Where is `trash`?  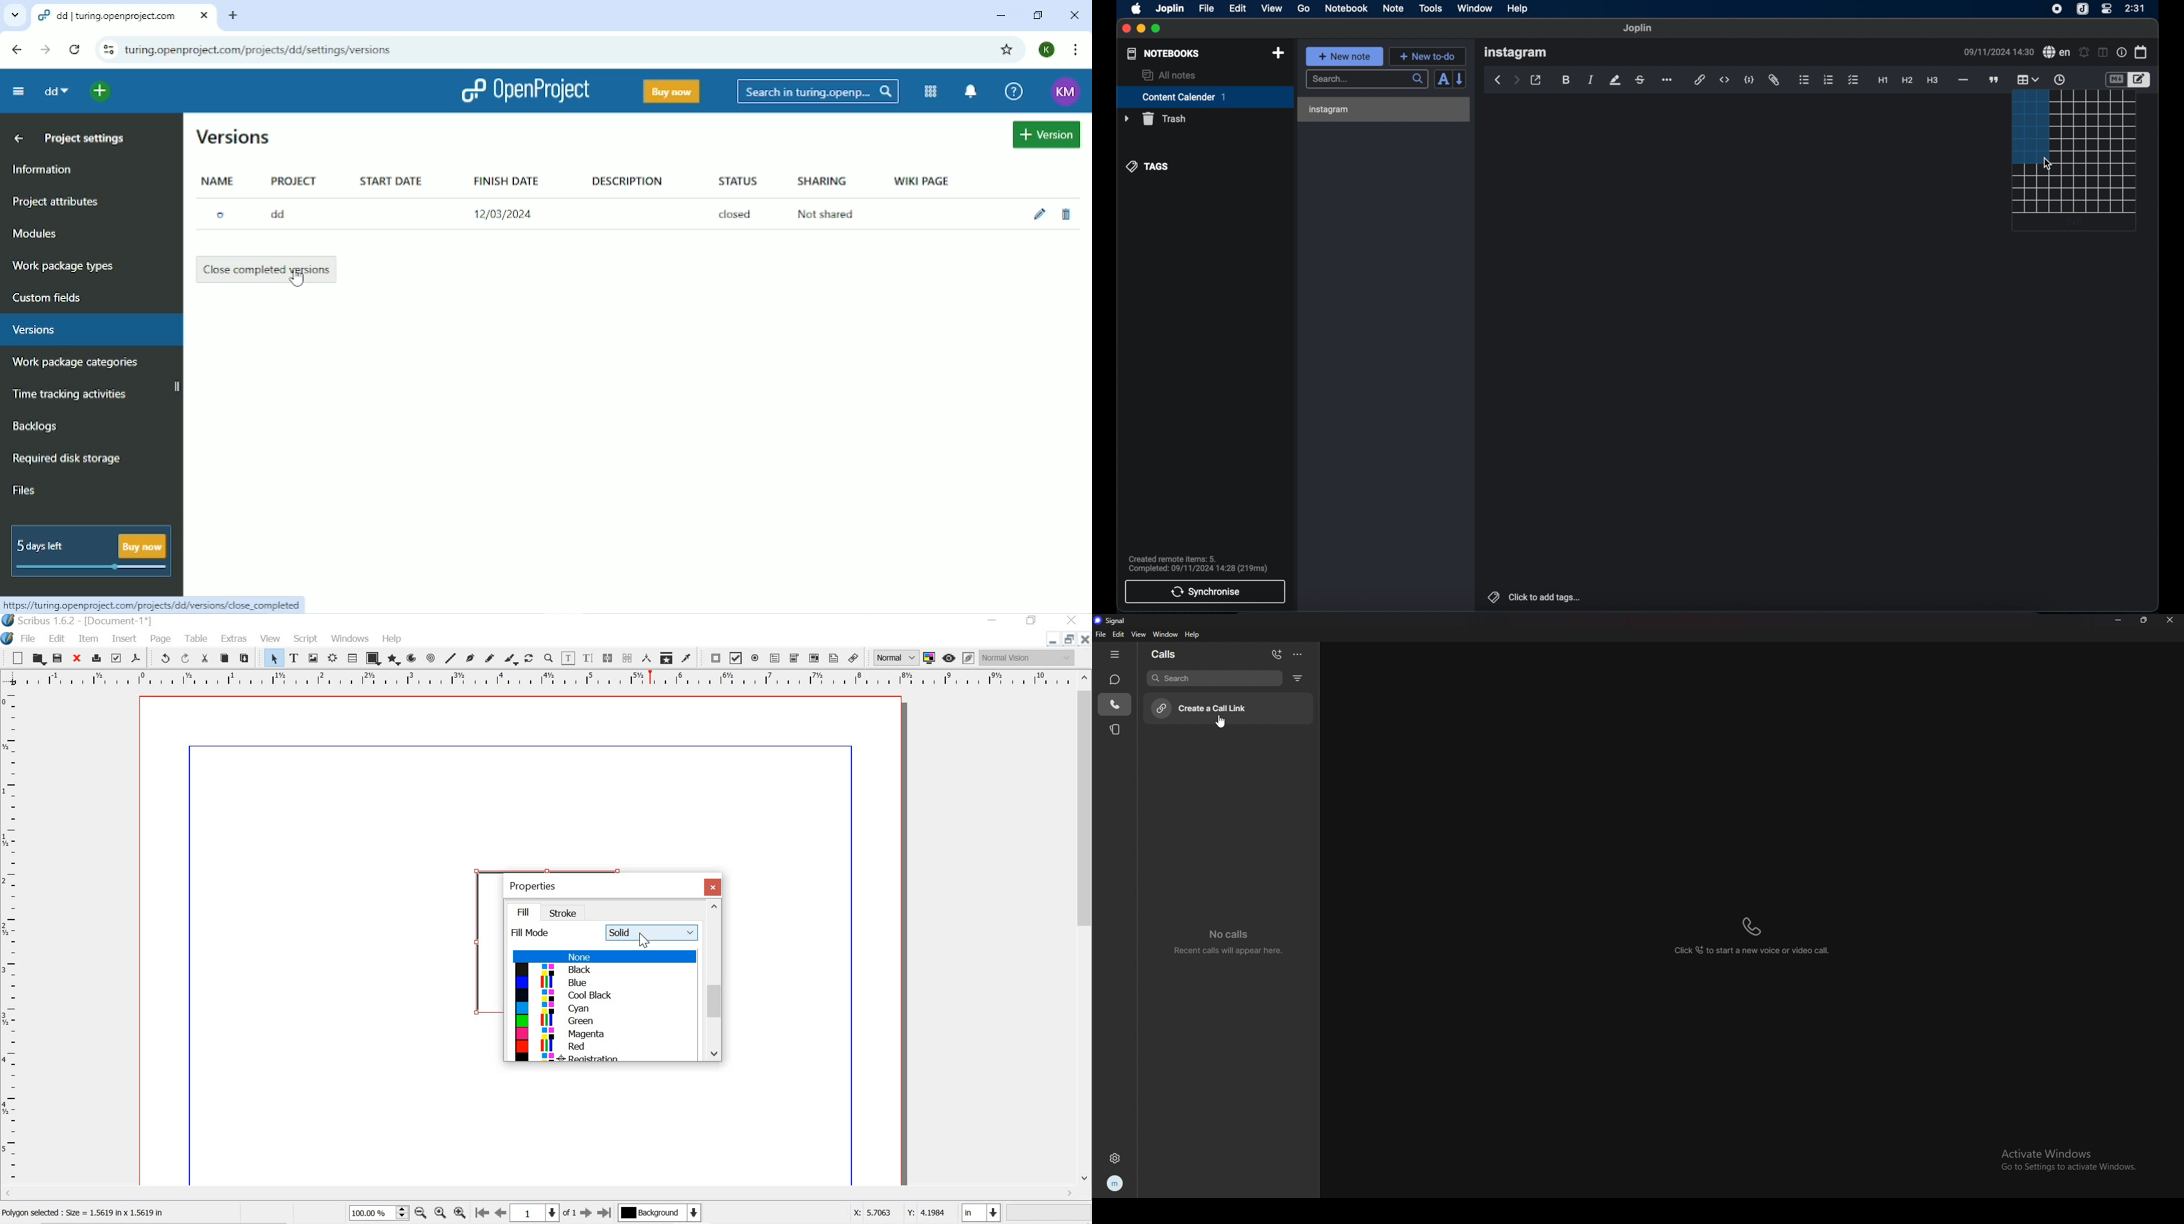
trash is located at coordinates (1155, 119).